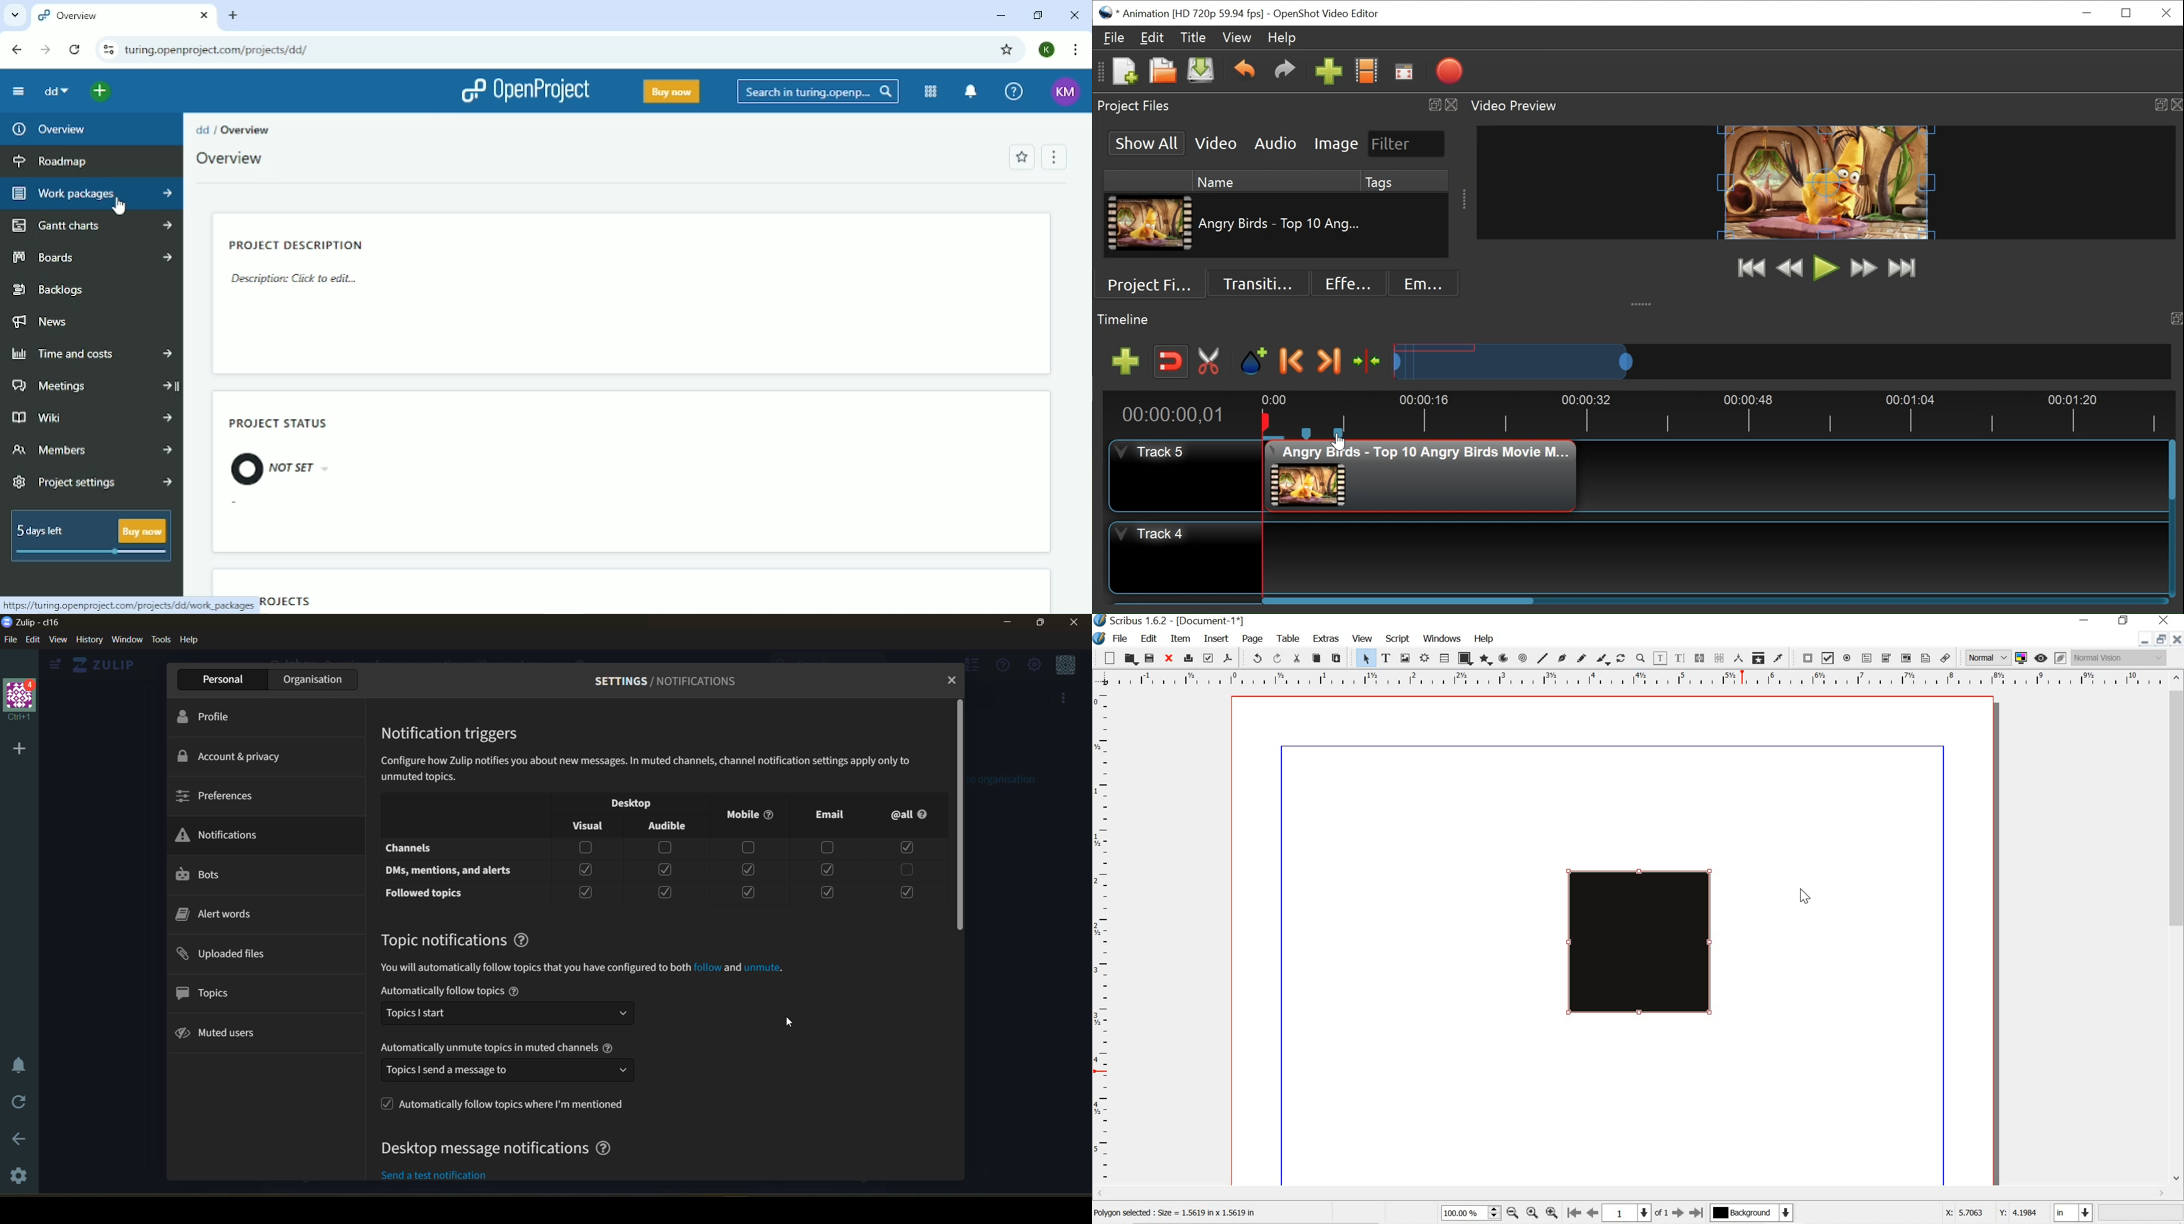 The image size is (2184, 1232). Describe the element at coordinates (1236, 38) in the screenshot. I see `View` at that location.